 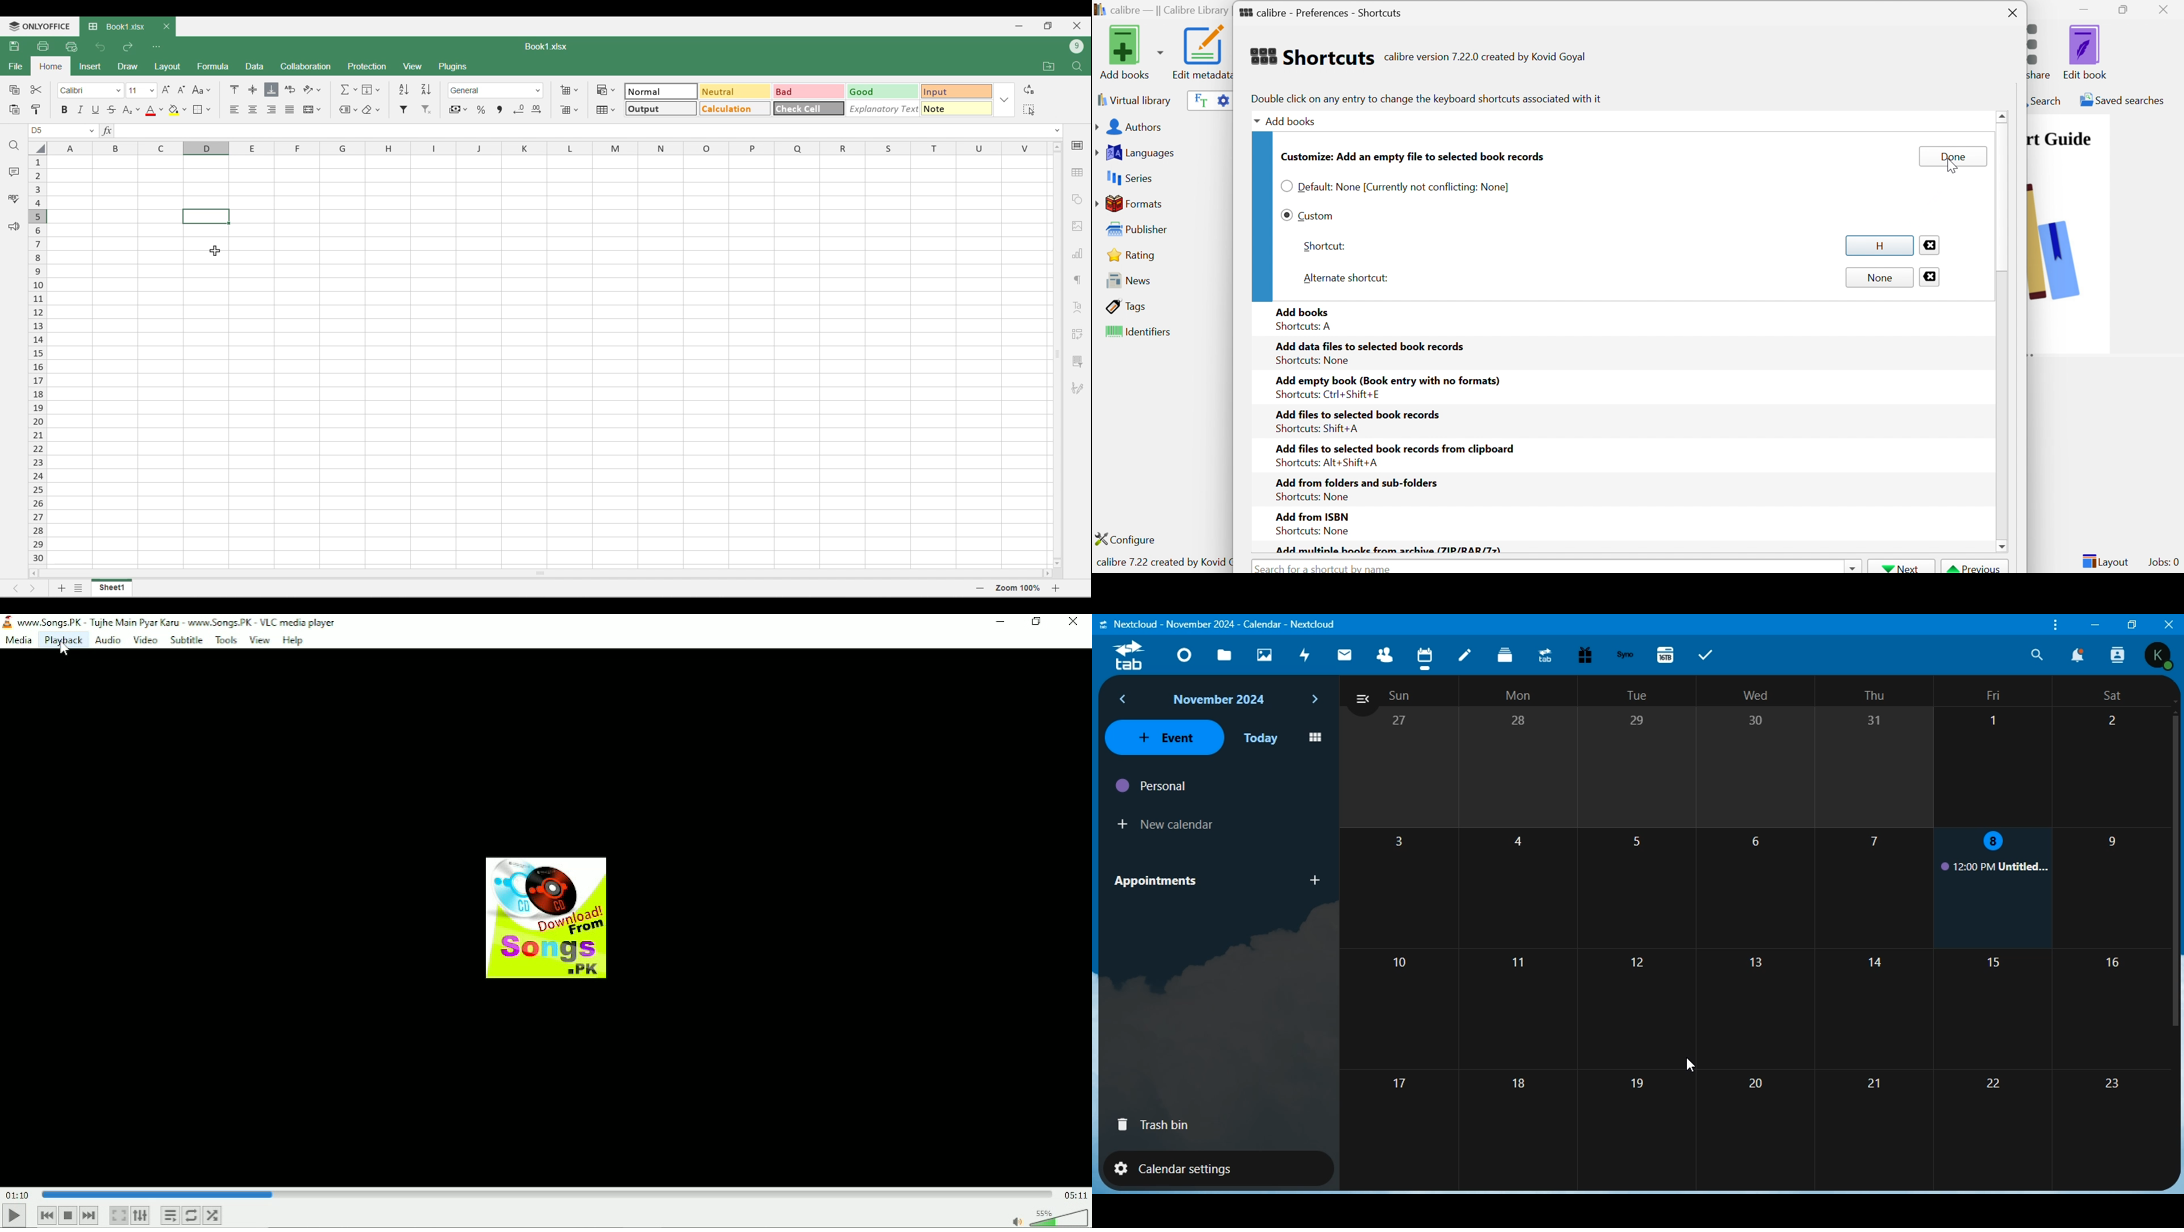 What do you see at coordinates (131, 110) in the screenshot?
I see `Subscript` at bounding box center [131, 110].